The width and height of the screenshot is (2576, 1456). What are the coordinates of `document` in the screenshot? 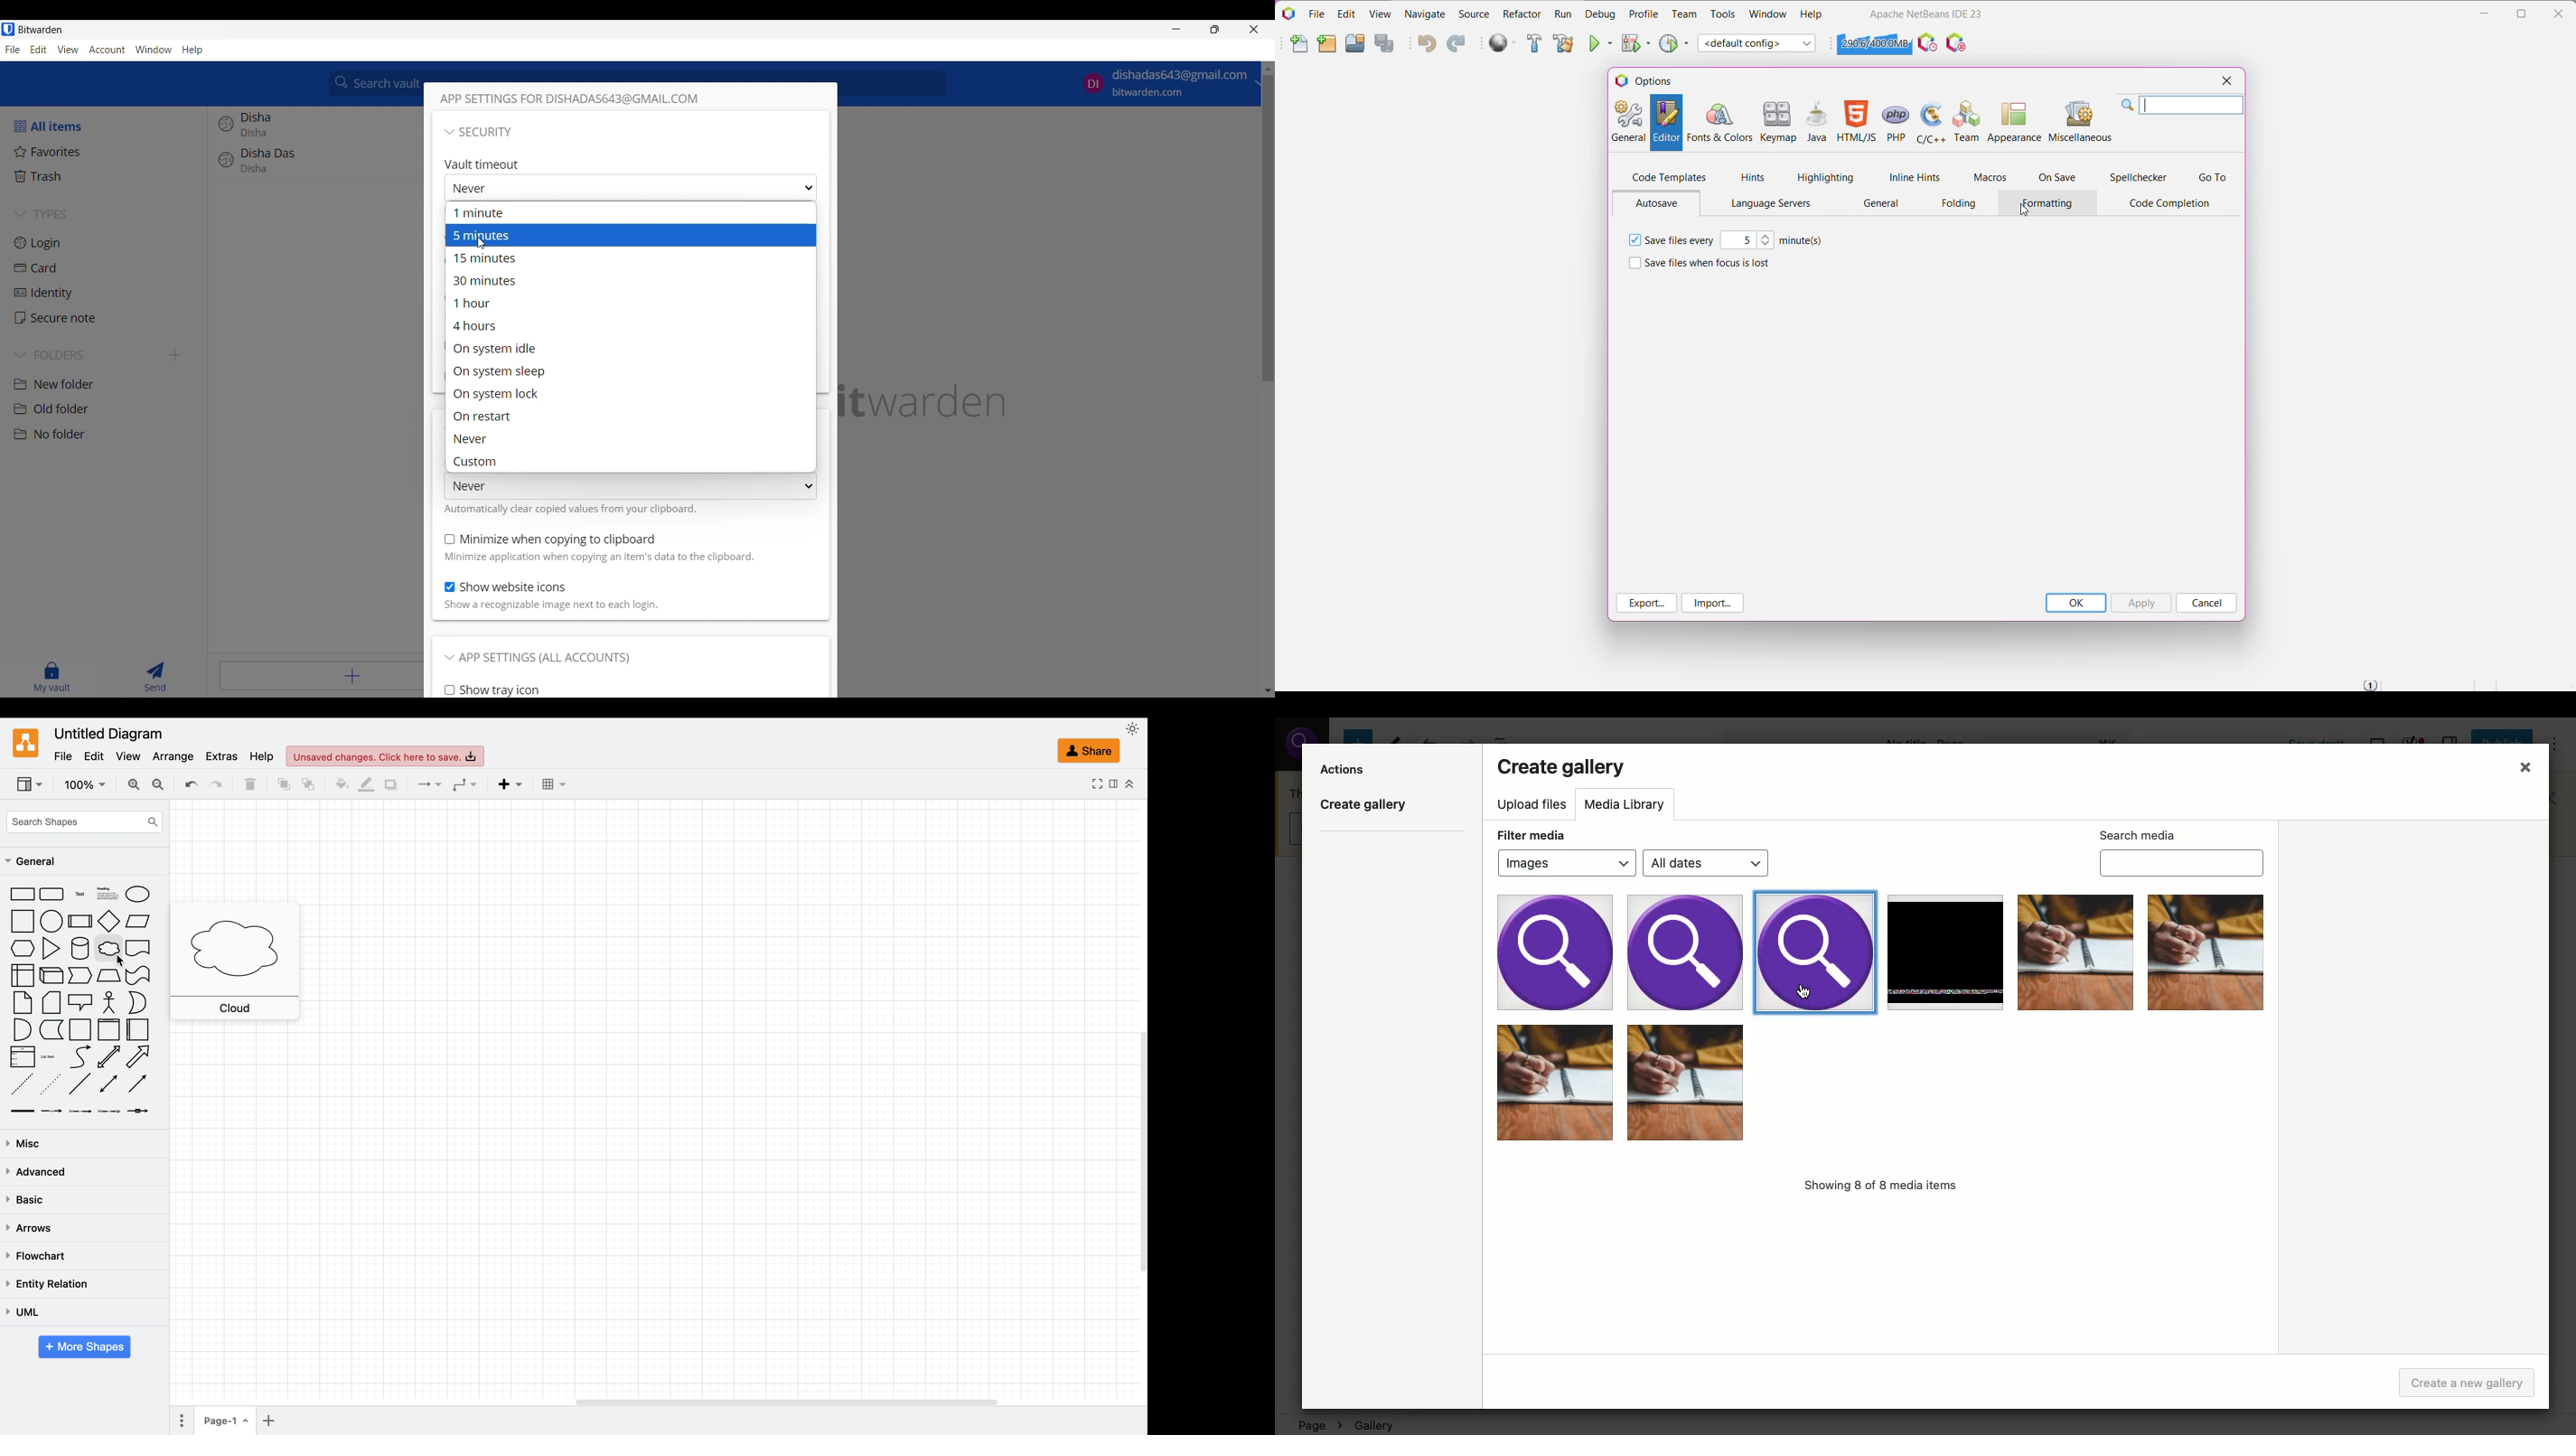 It's located at (139, 949).